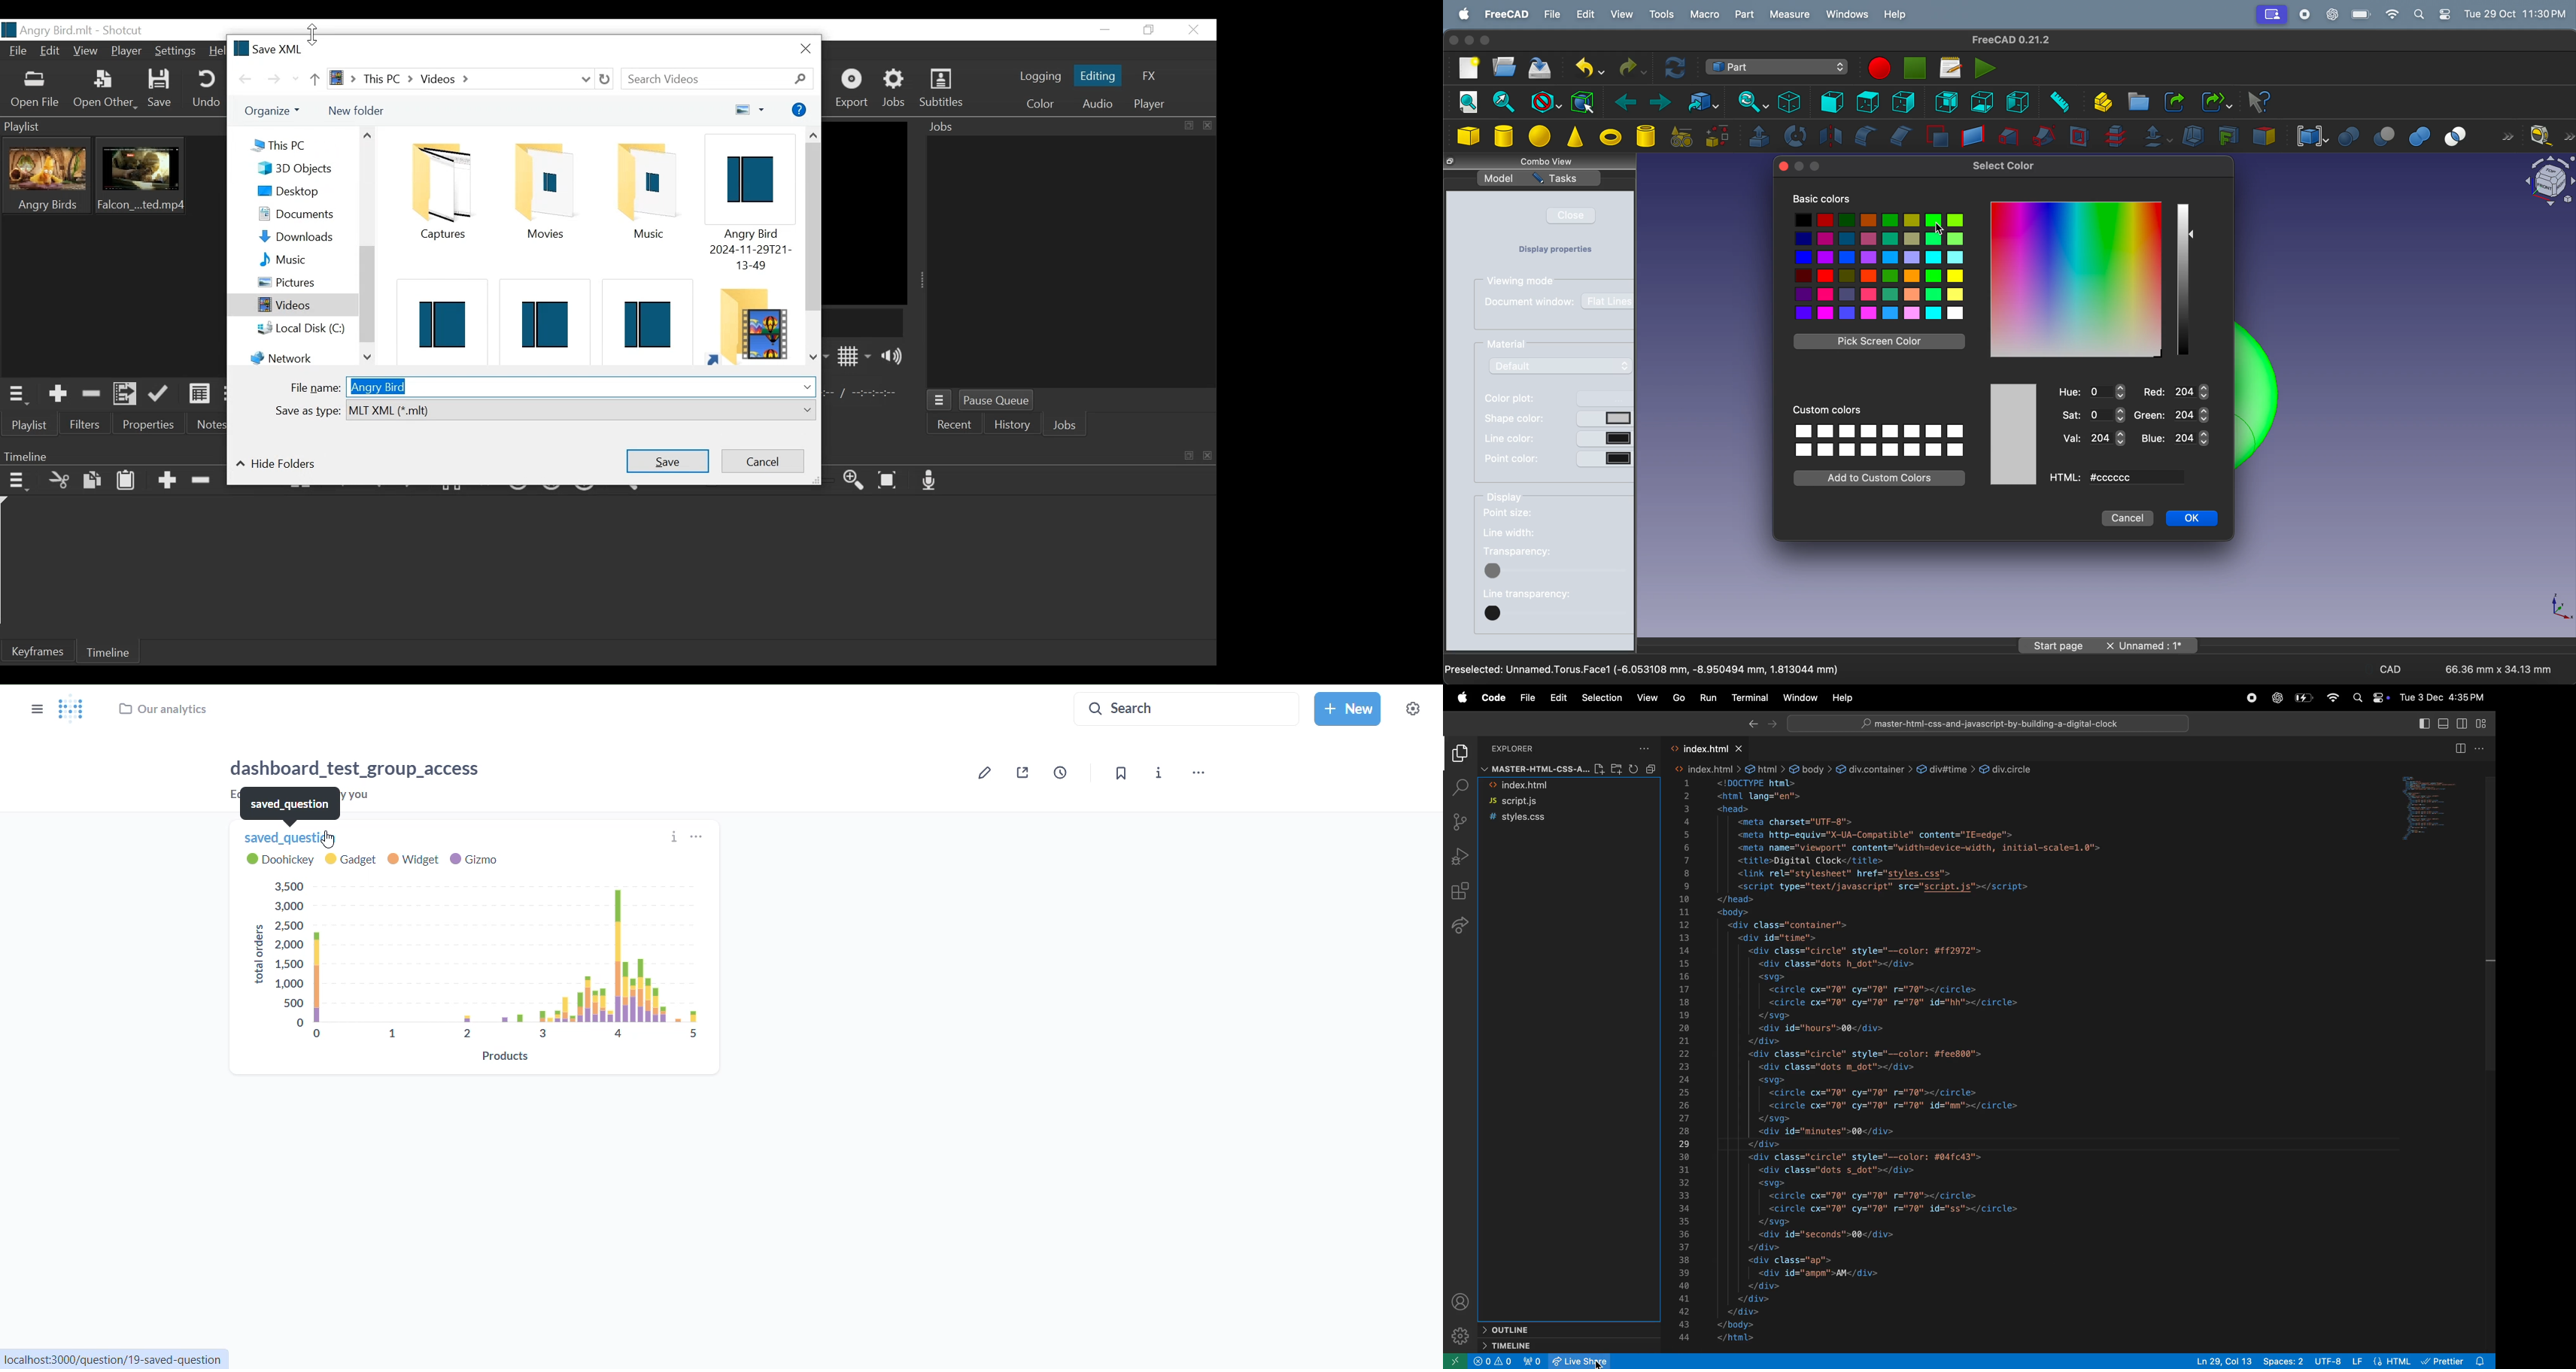 The width and height of the screenshot is (2576, 1372). I want to click on FX, so click(1150, 75).